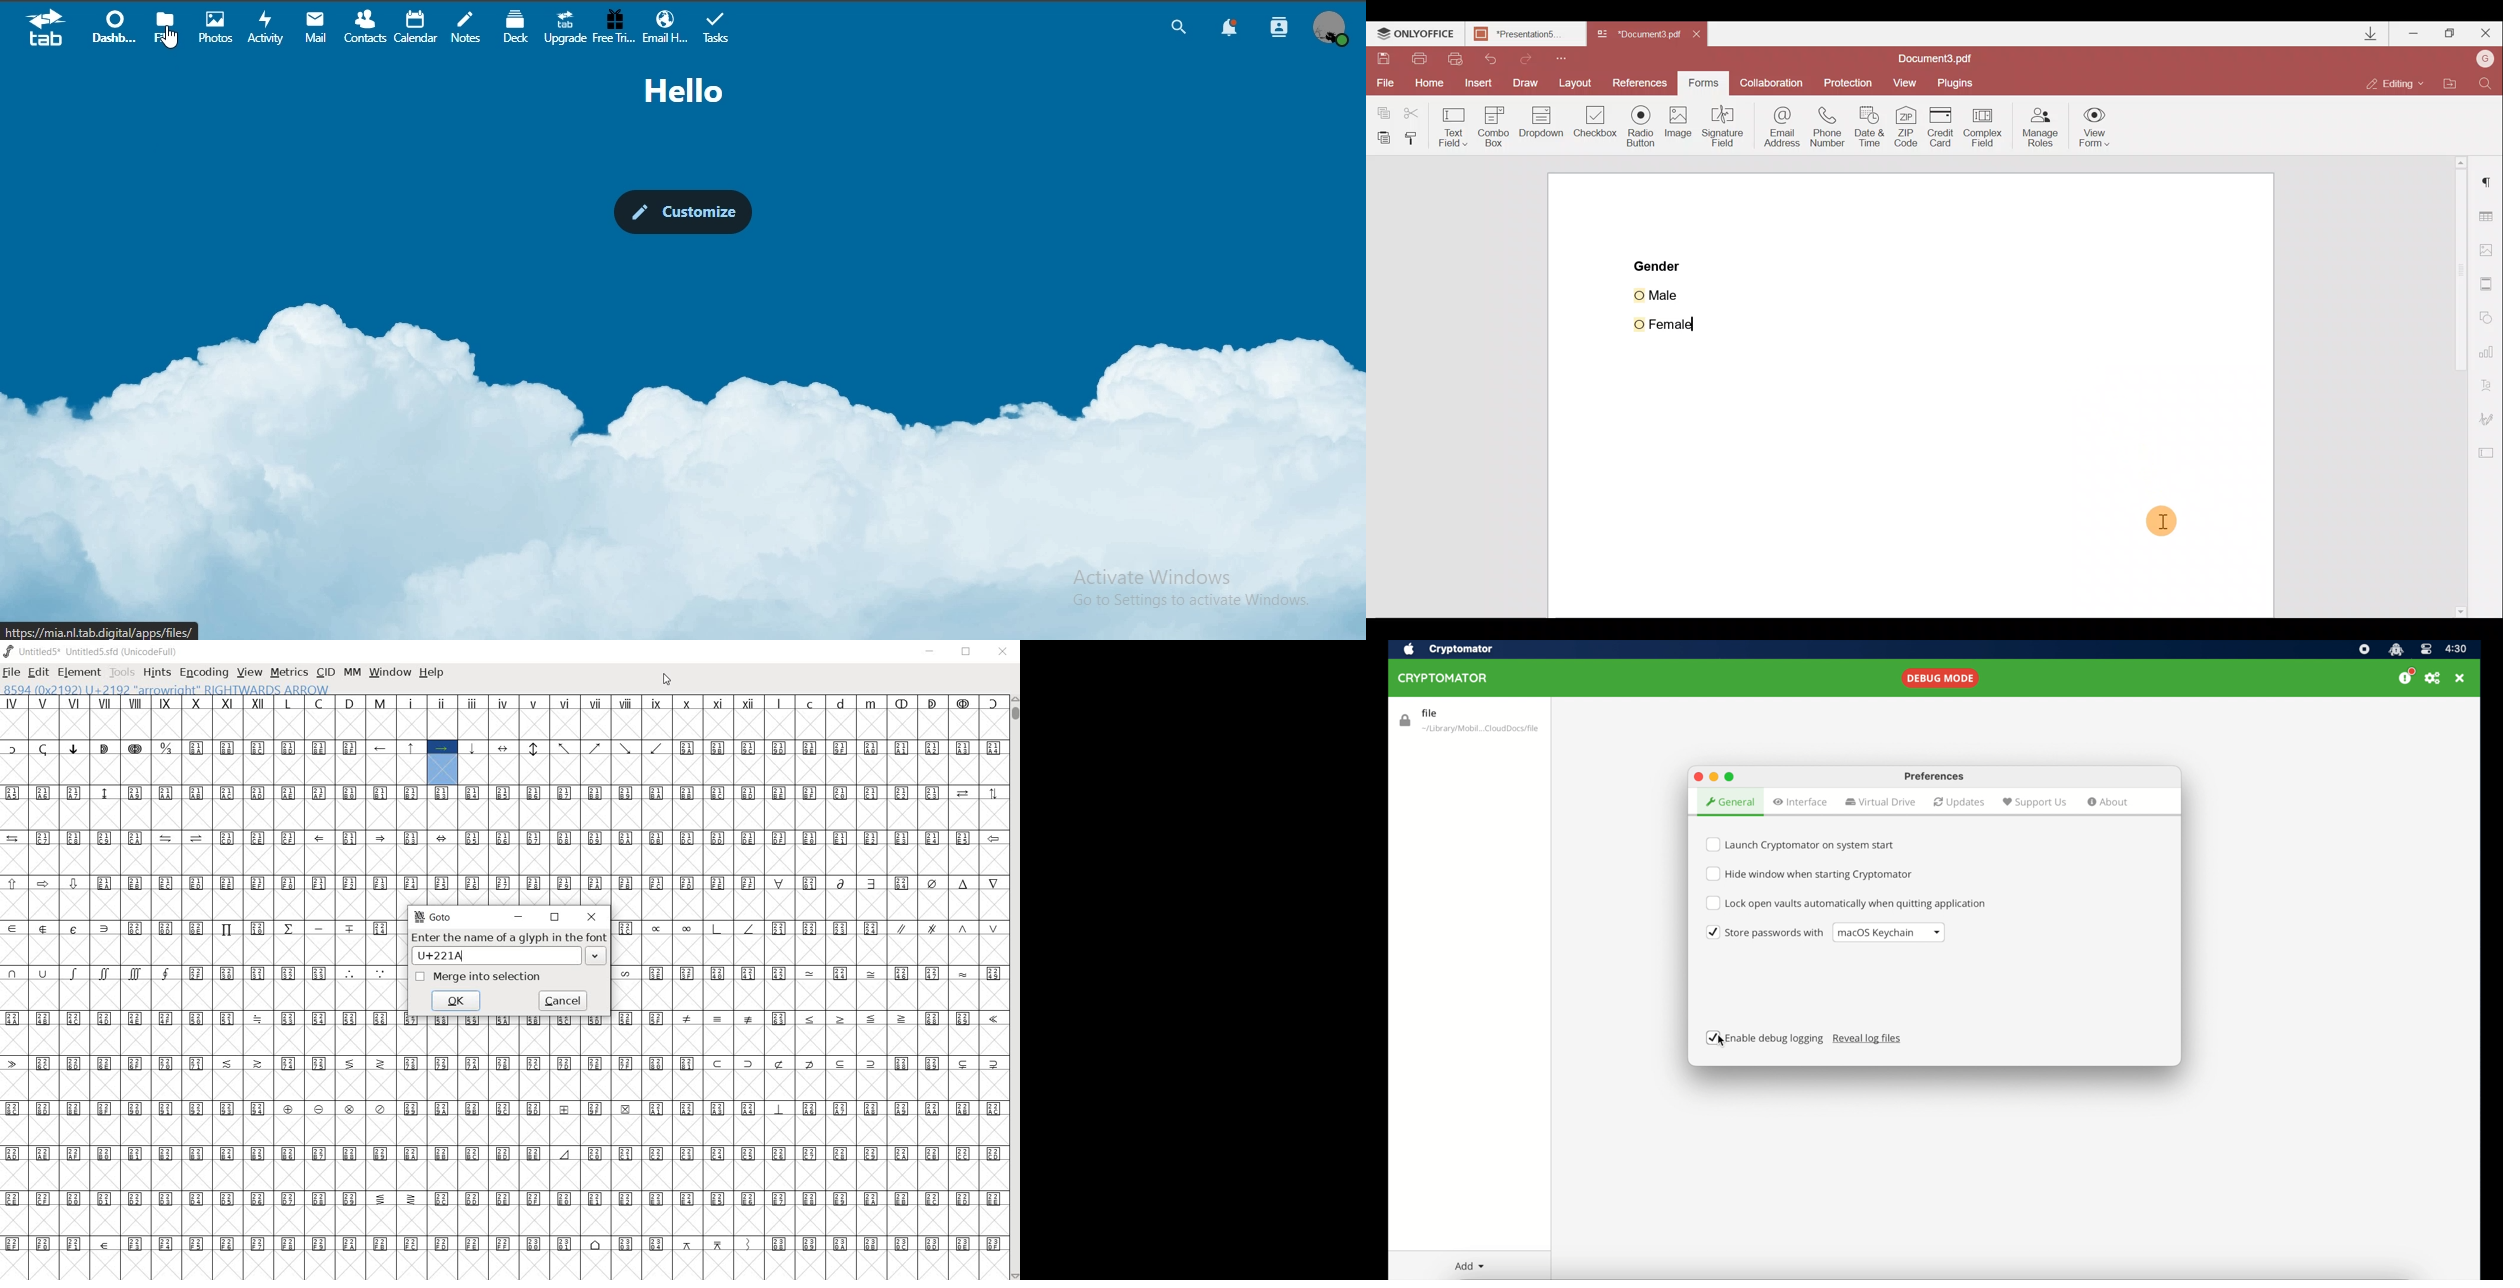 The image size is (2520, 1288). Describe the element at coordinates (2397, 649) in the screenshot. I see `cryptomator icon` at that location.